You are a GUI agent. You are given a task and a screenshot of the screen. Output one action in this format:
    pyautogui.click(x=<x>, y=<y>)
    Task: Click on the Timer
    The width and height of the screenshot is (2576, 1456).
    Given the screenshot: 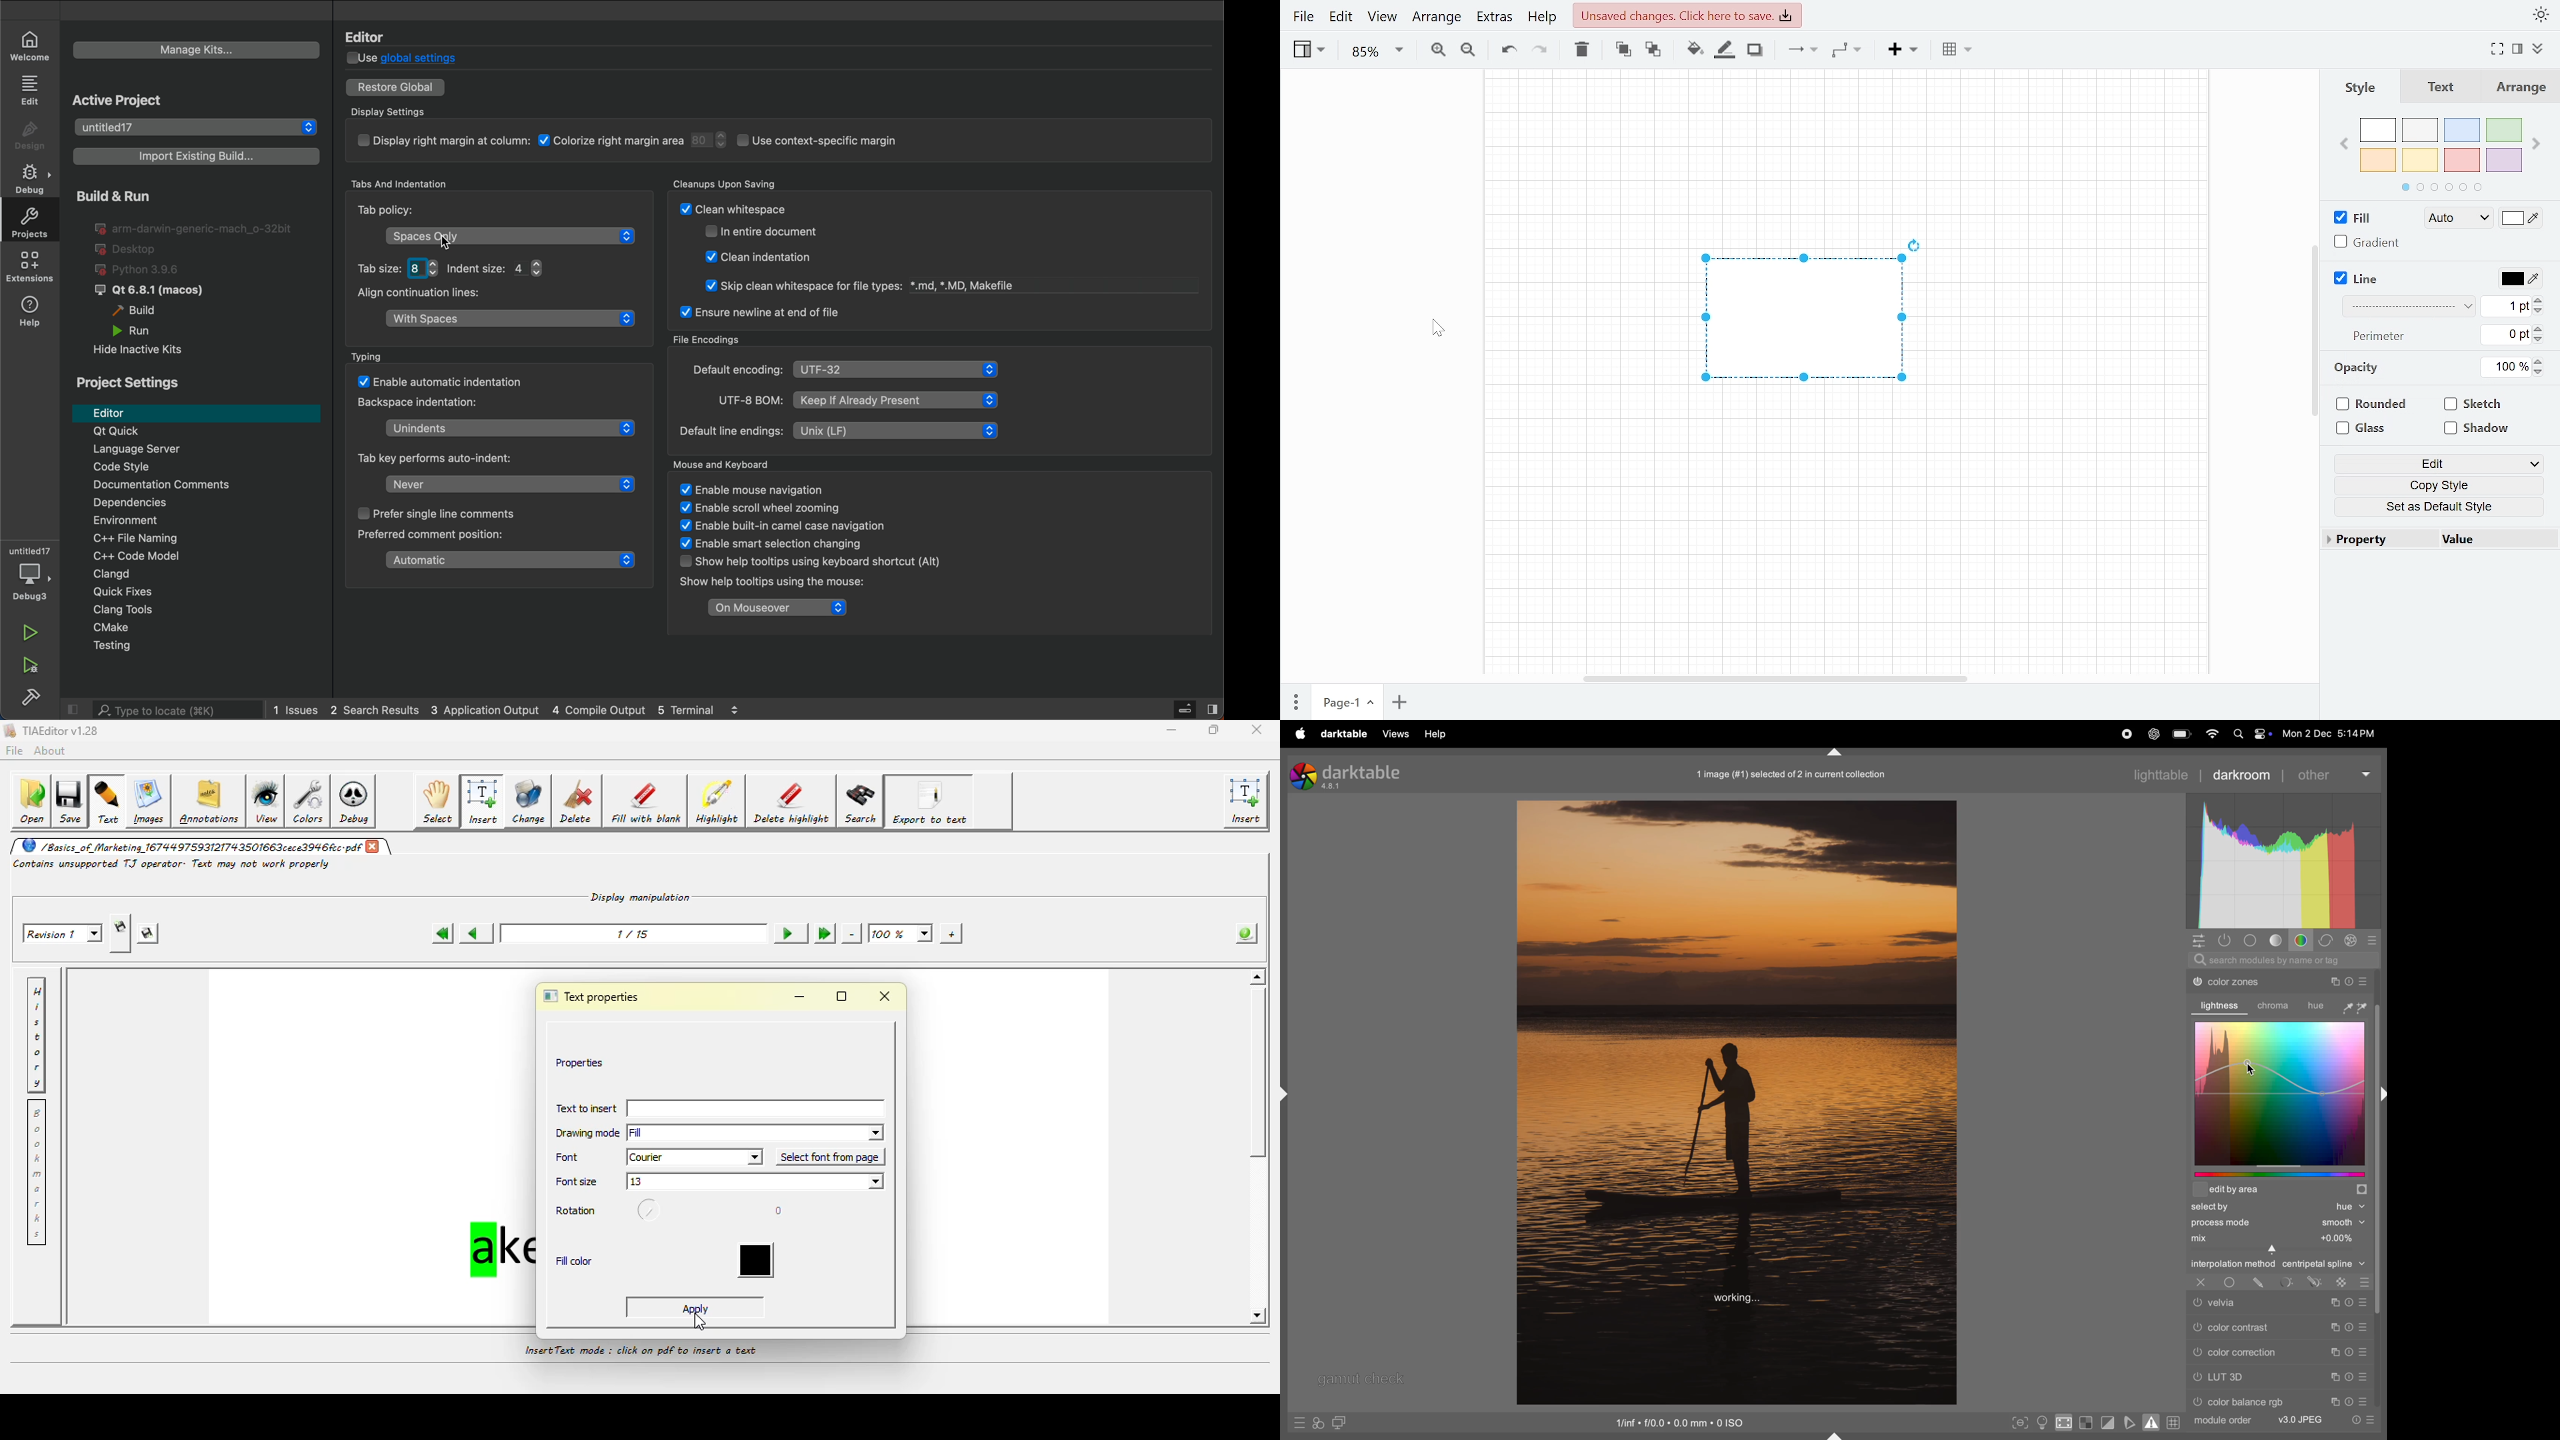 What is the action you would take?
    pyautogui.click(x=2348, y=1351)
    